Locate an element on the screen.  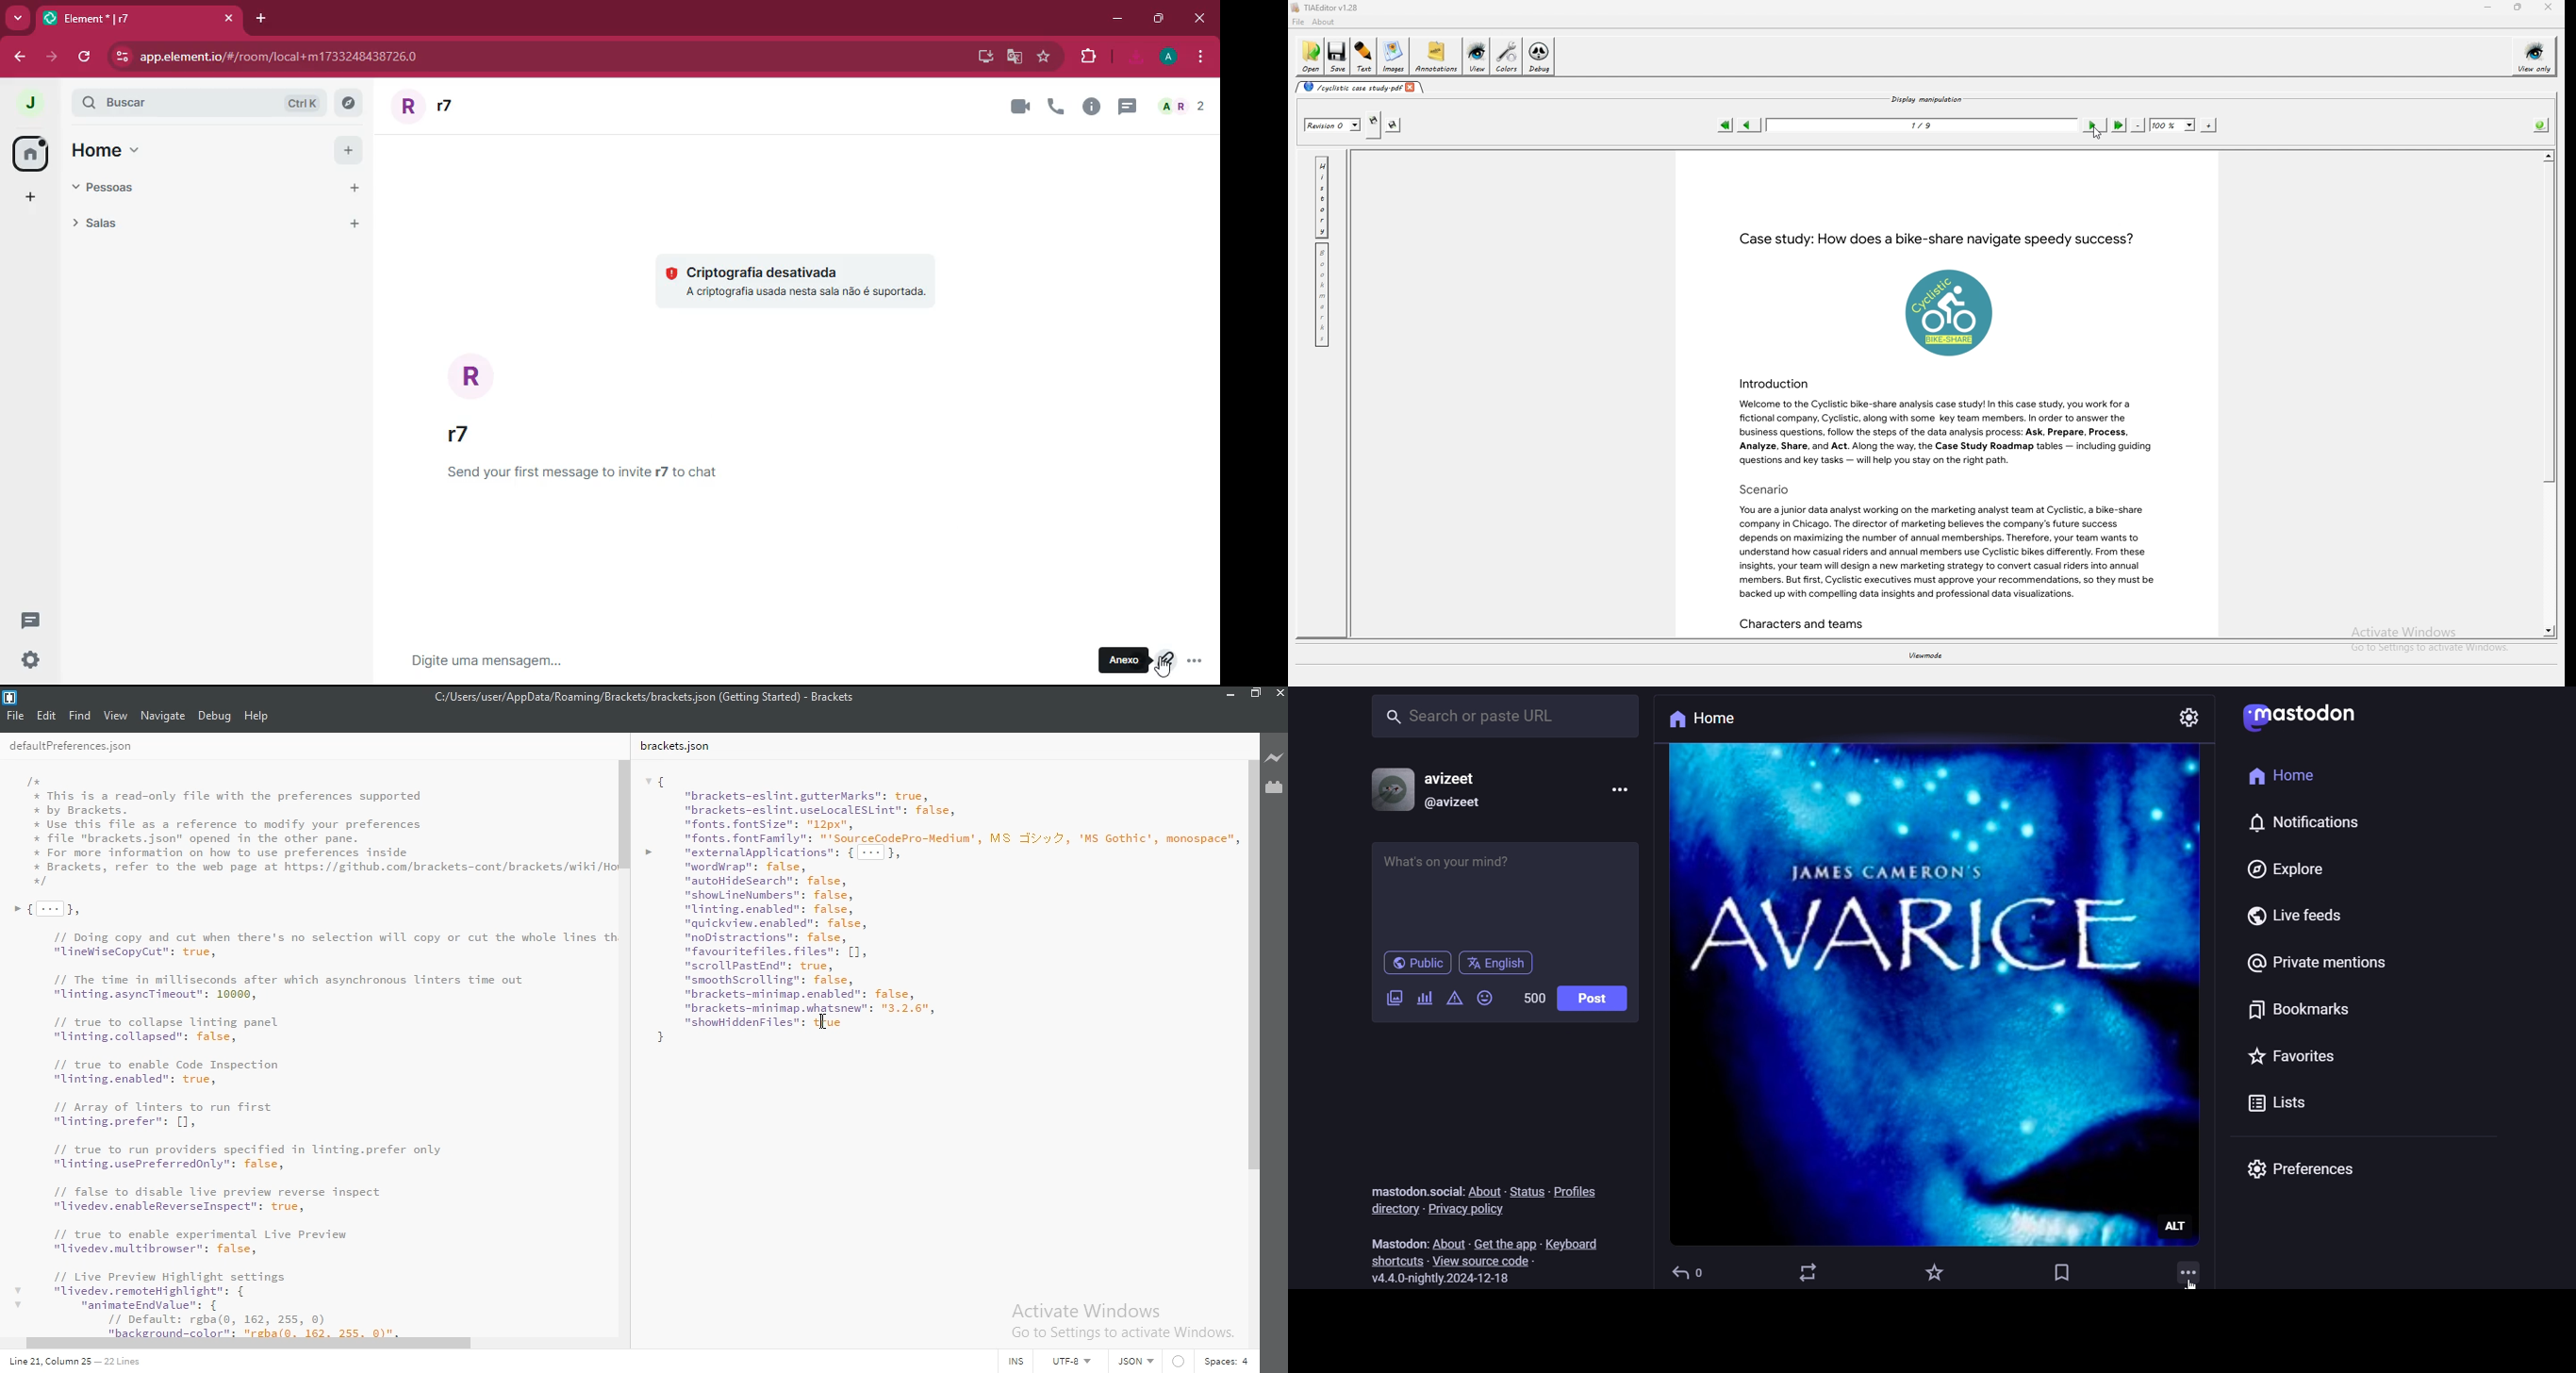
scroll bar is located at coordinates (251, 1346).